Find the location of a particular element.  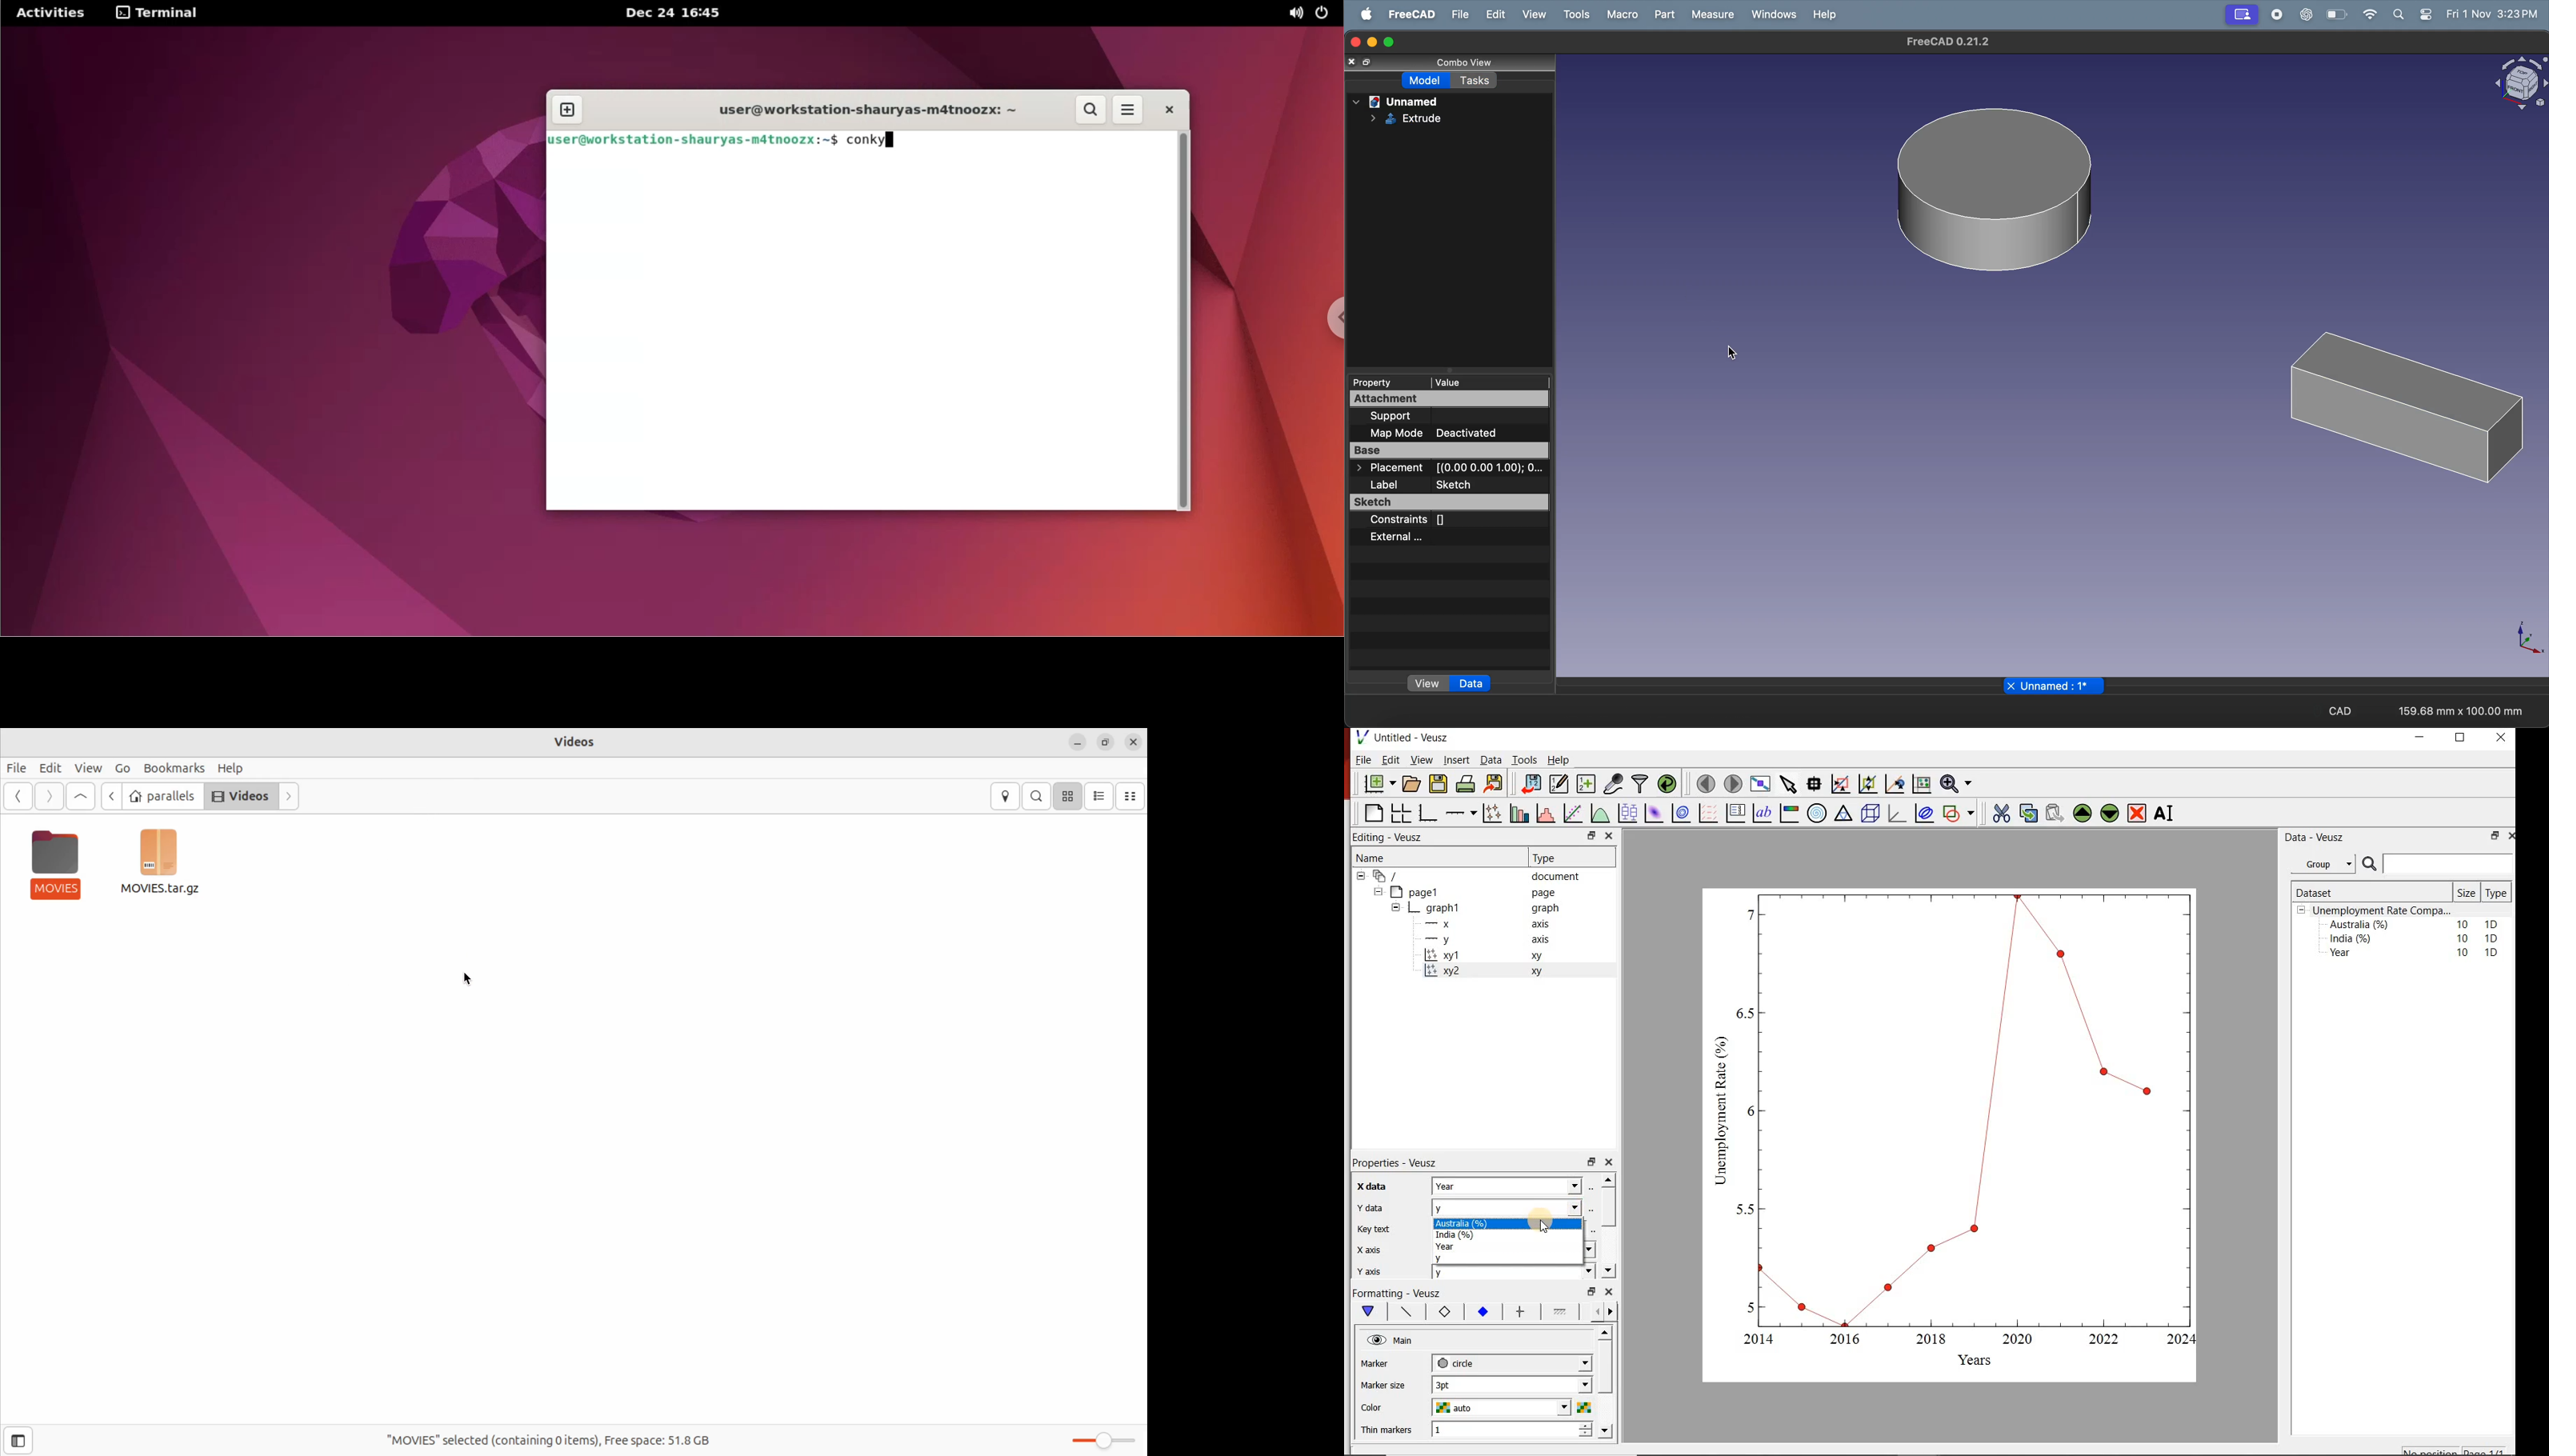

file name is located at coordinates (2050, 687).